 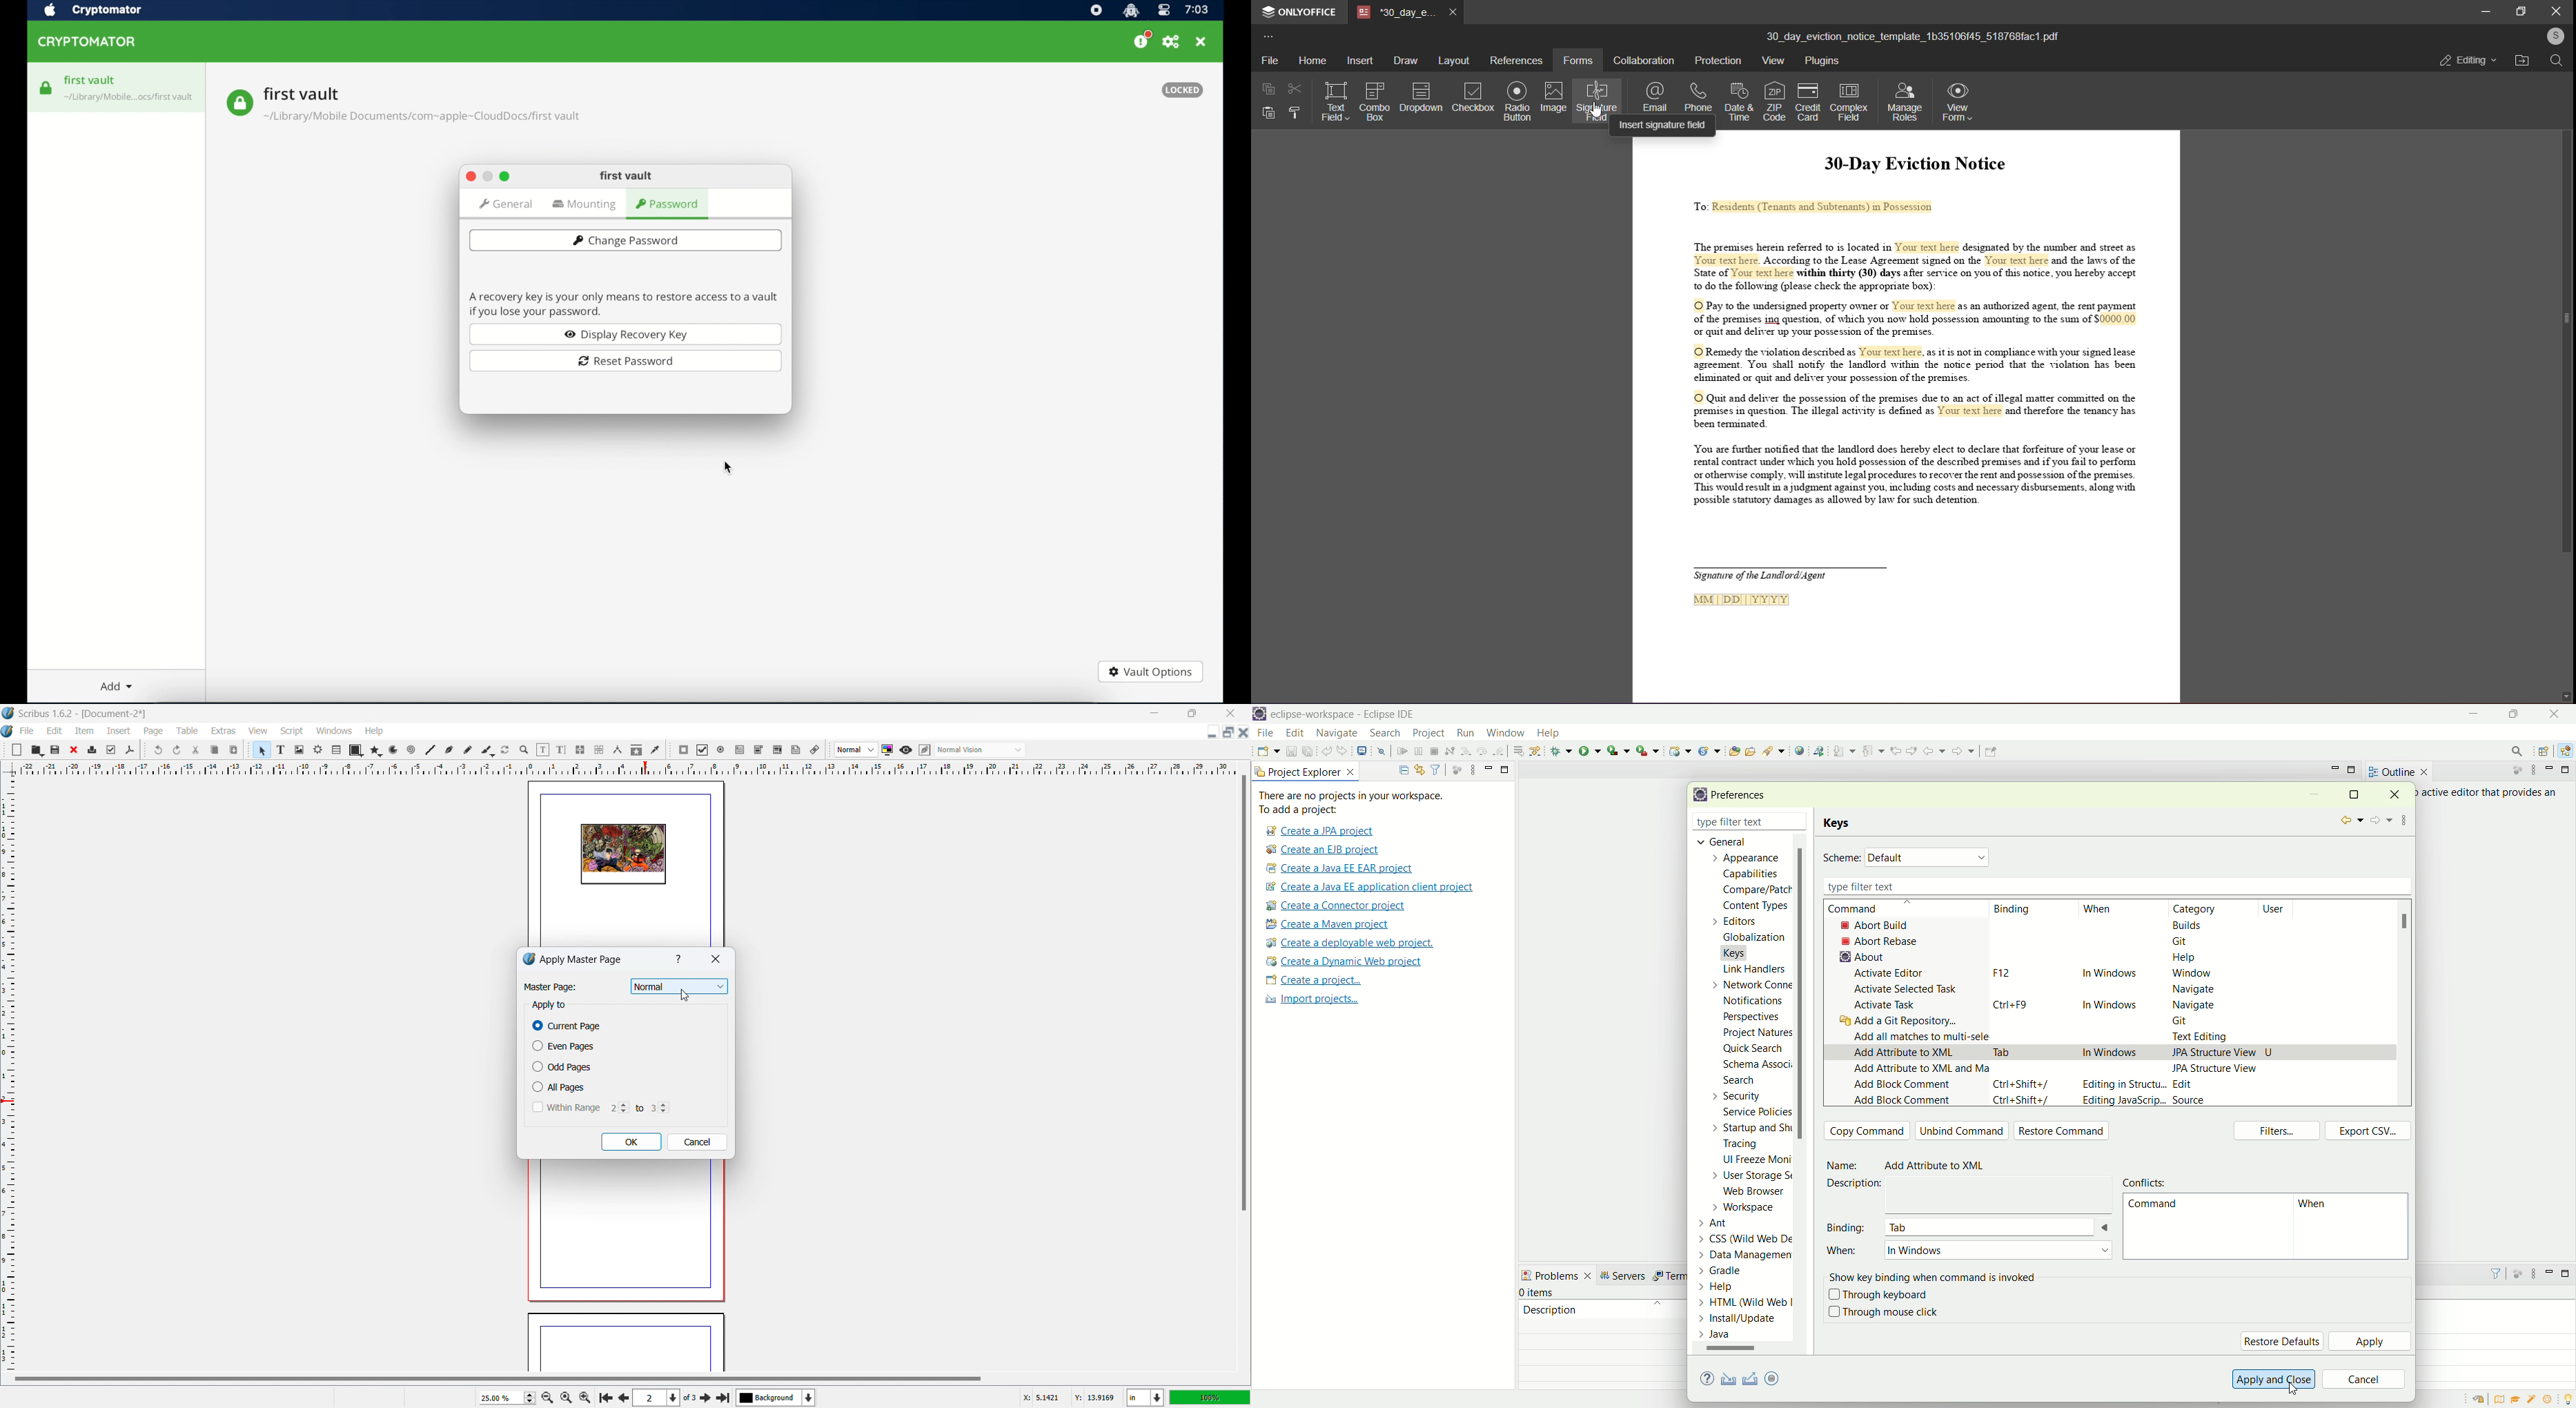 What do you see at coordinates (758, 750) in the screenshot?
I see `pdf combo box` at bounding box center [758, 750].